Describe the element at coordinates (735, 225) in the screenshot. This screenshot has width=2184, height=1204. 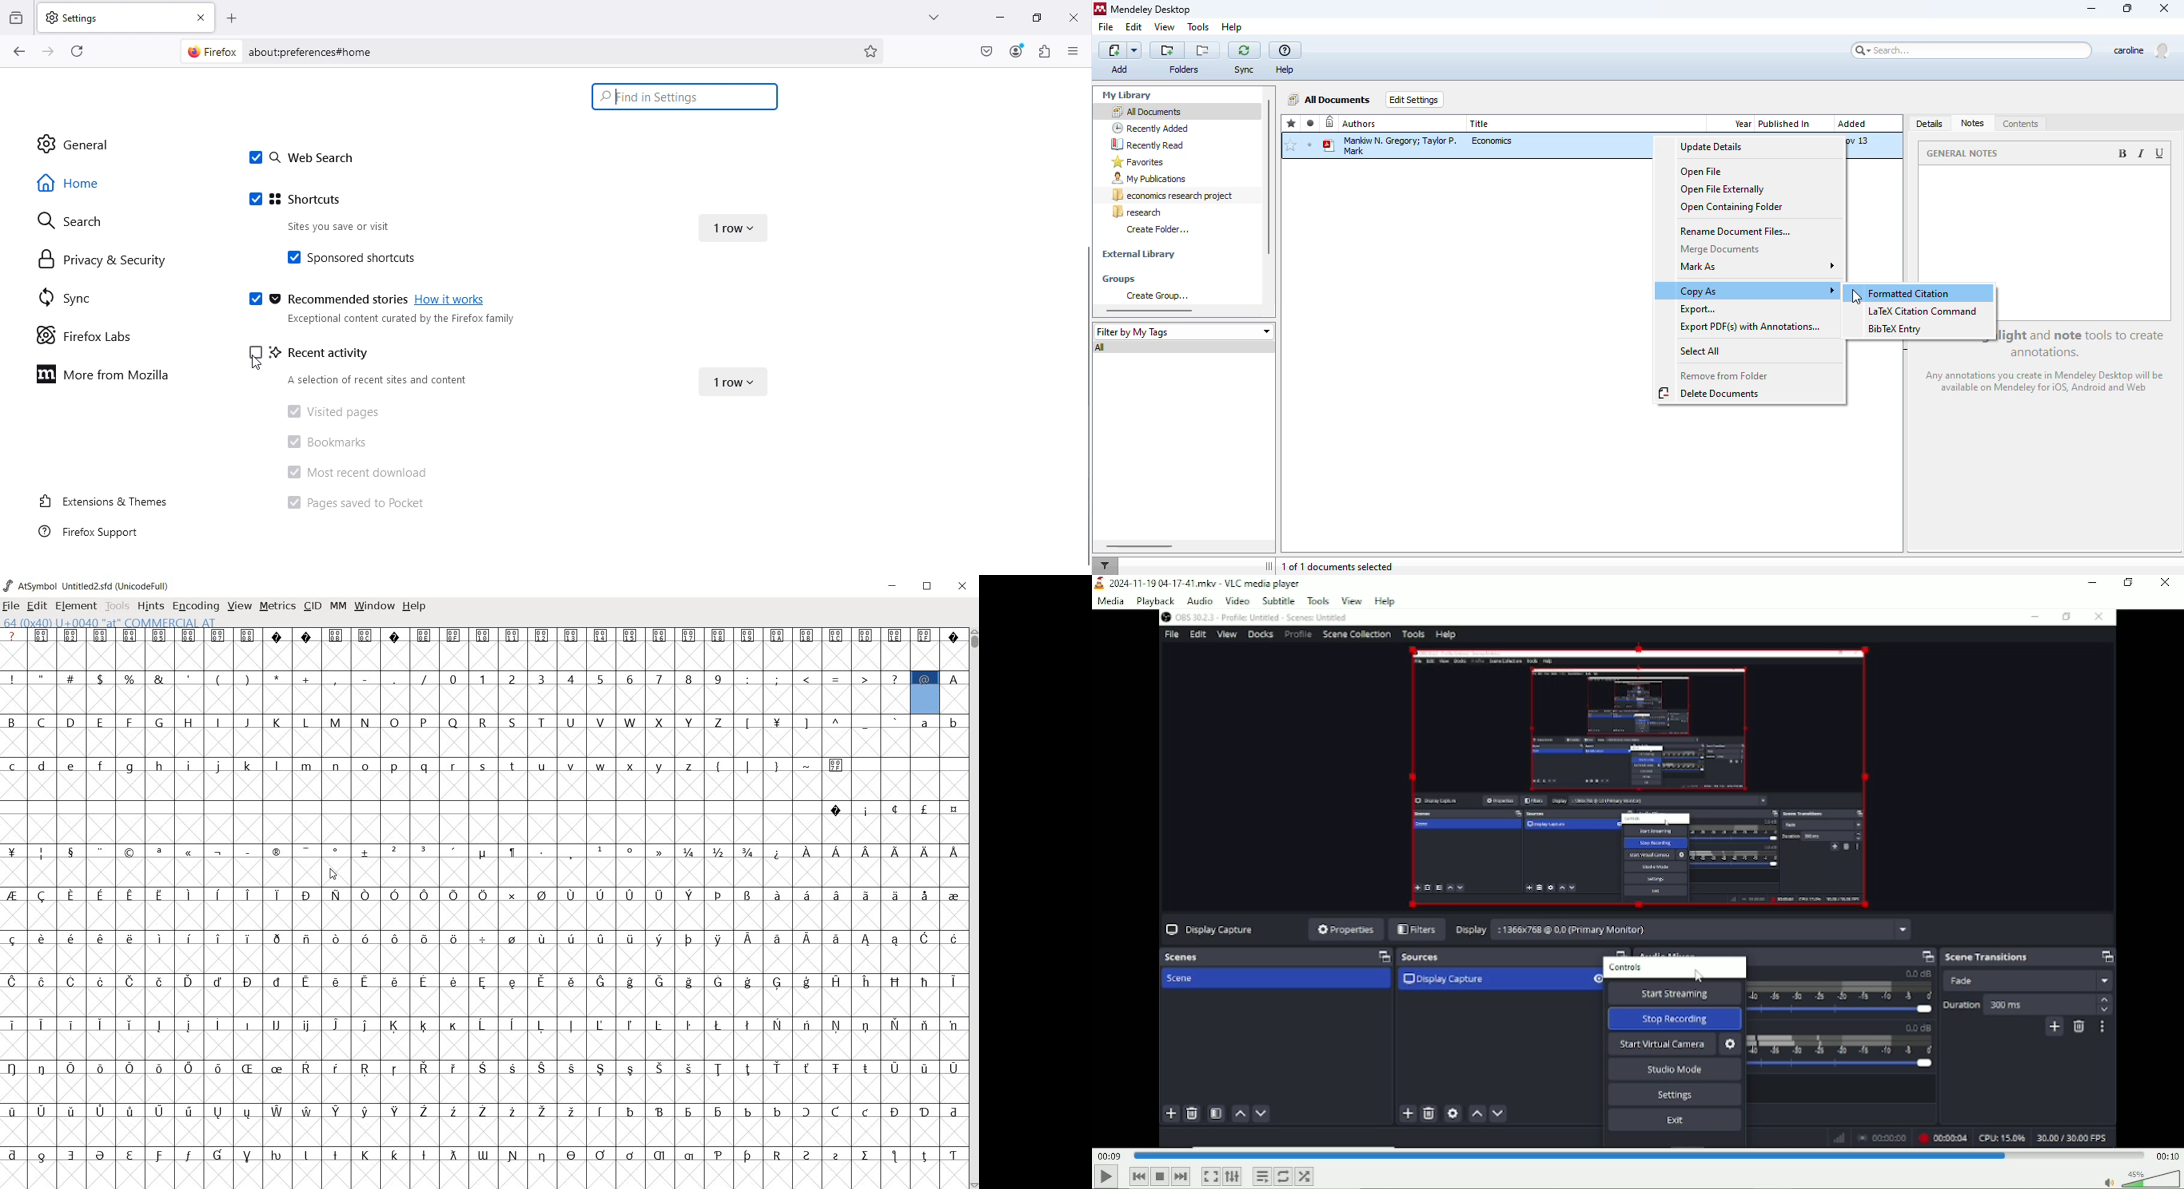
I see `Drop down menu` at that location.